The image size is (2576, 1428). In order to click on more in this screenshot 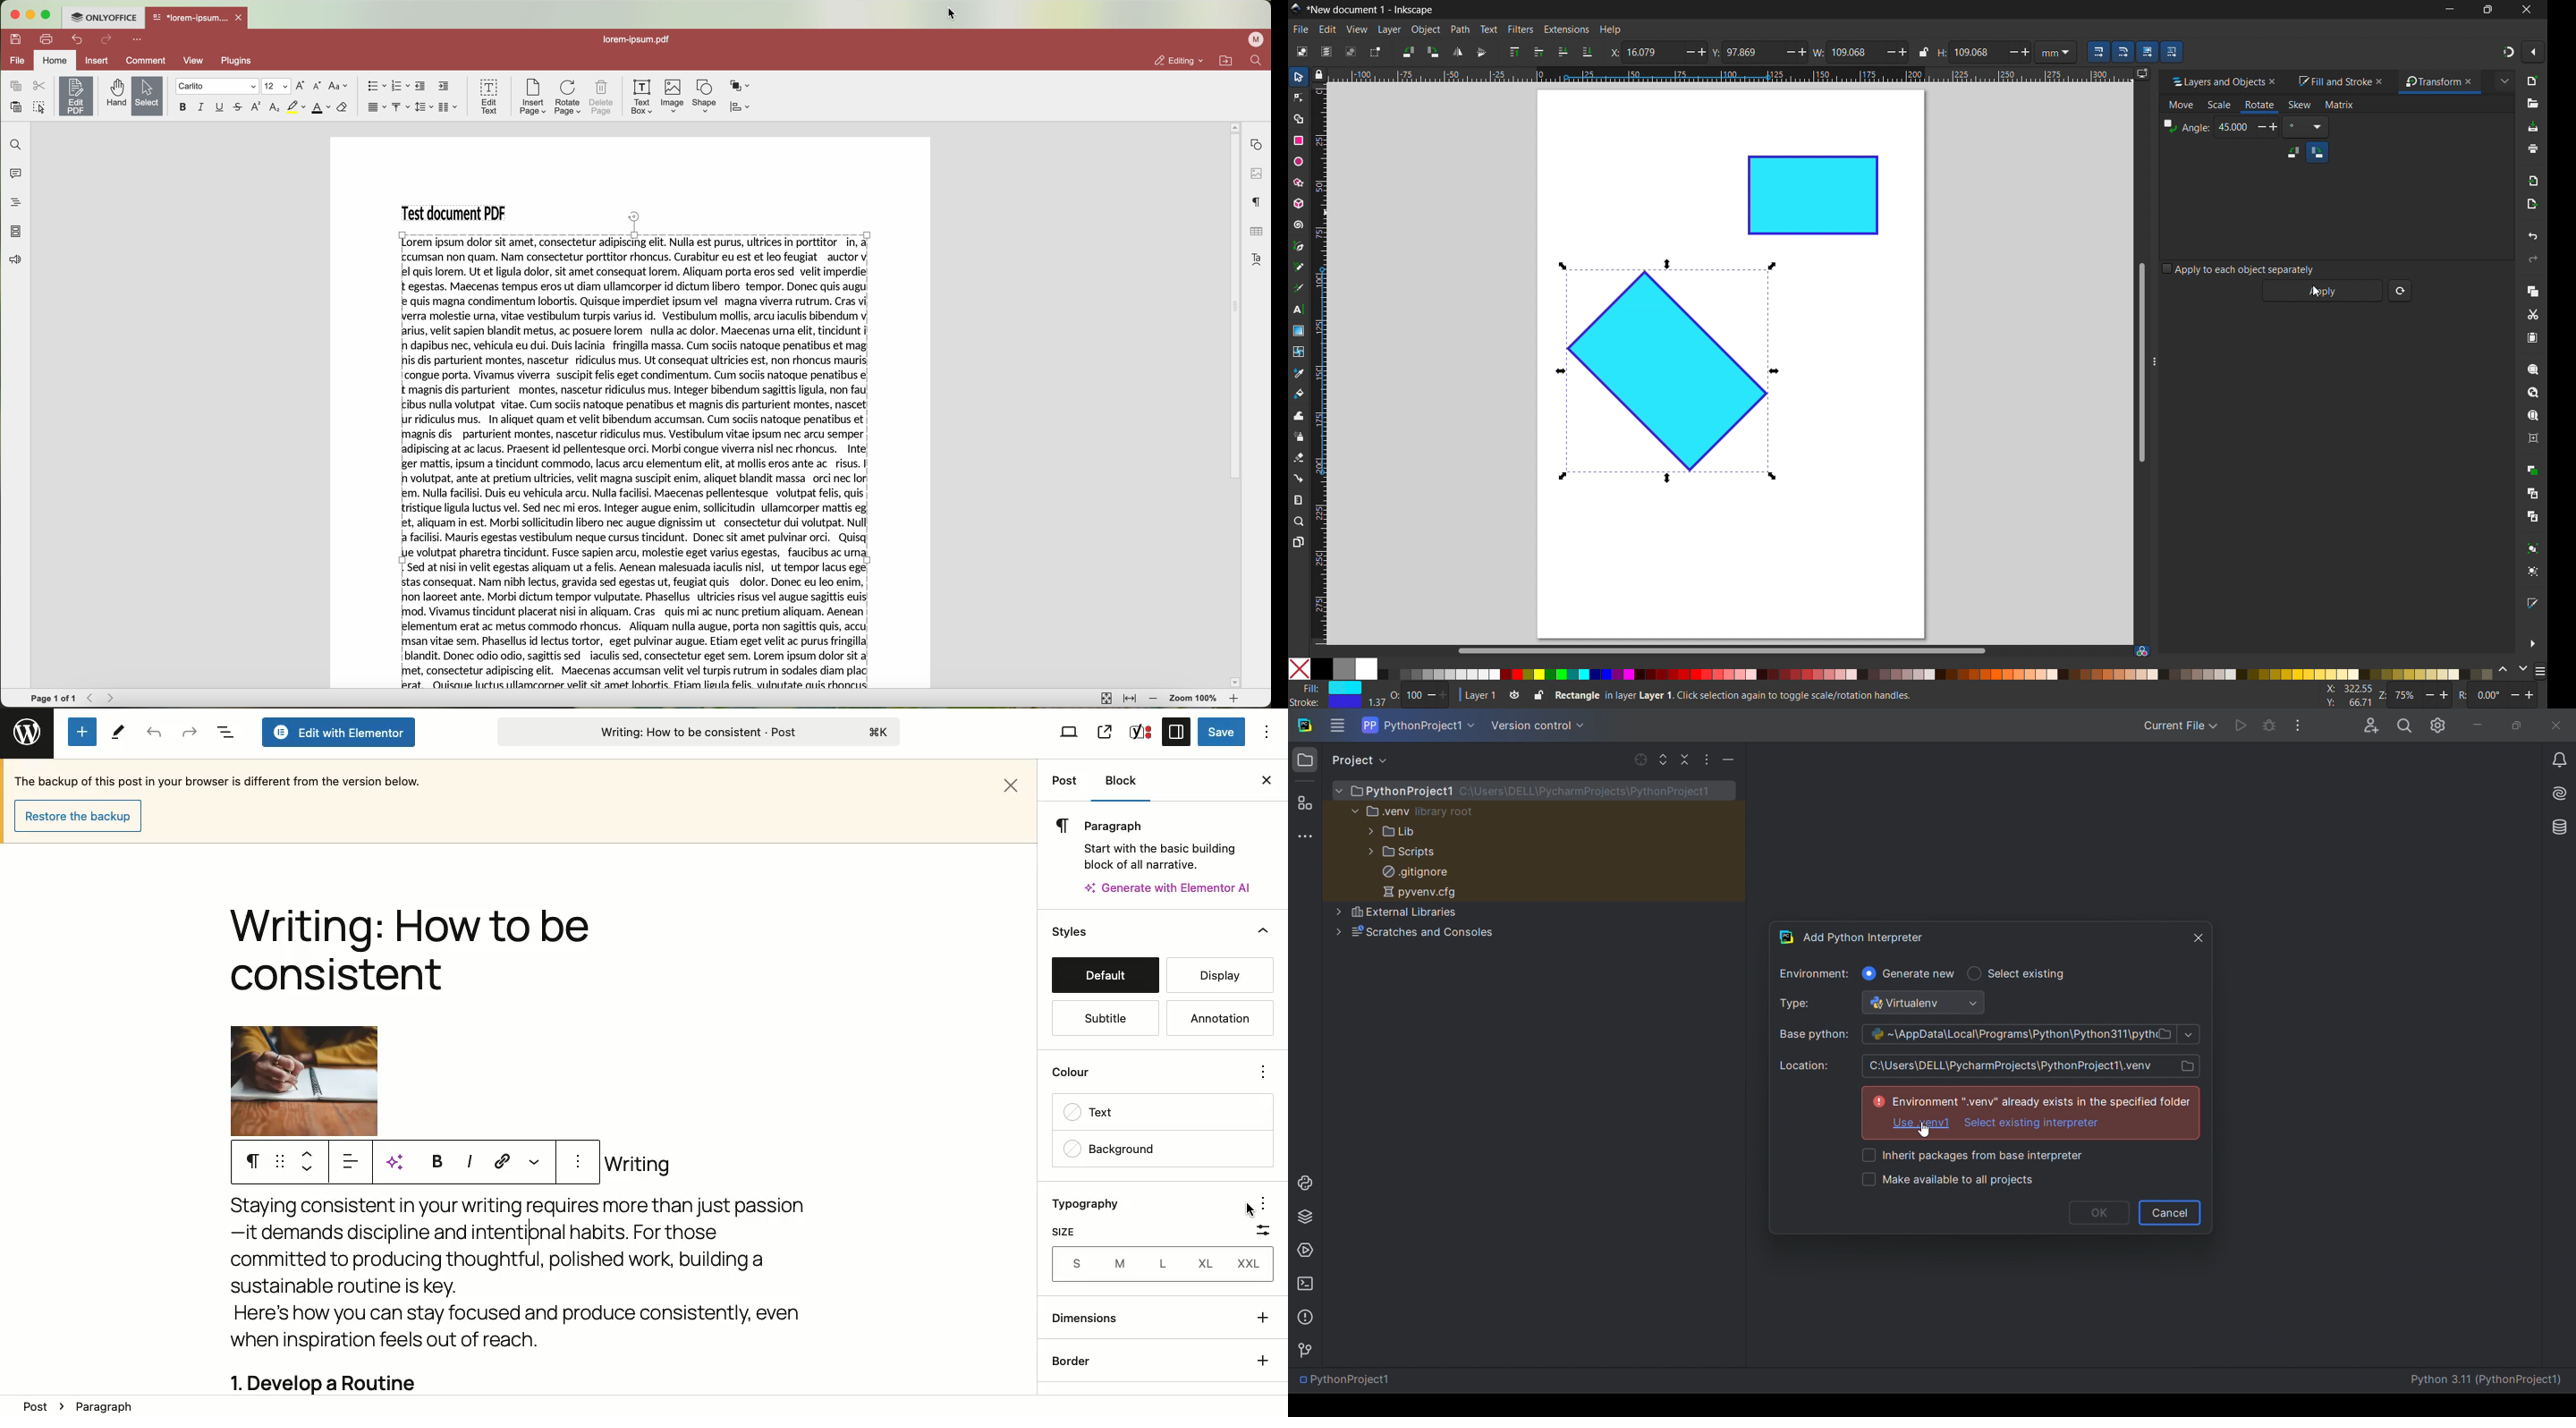, I will do `click(137, 40)`.